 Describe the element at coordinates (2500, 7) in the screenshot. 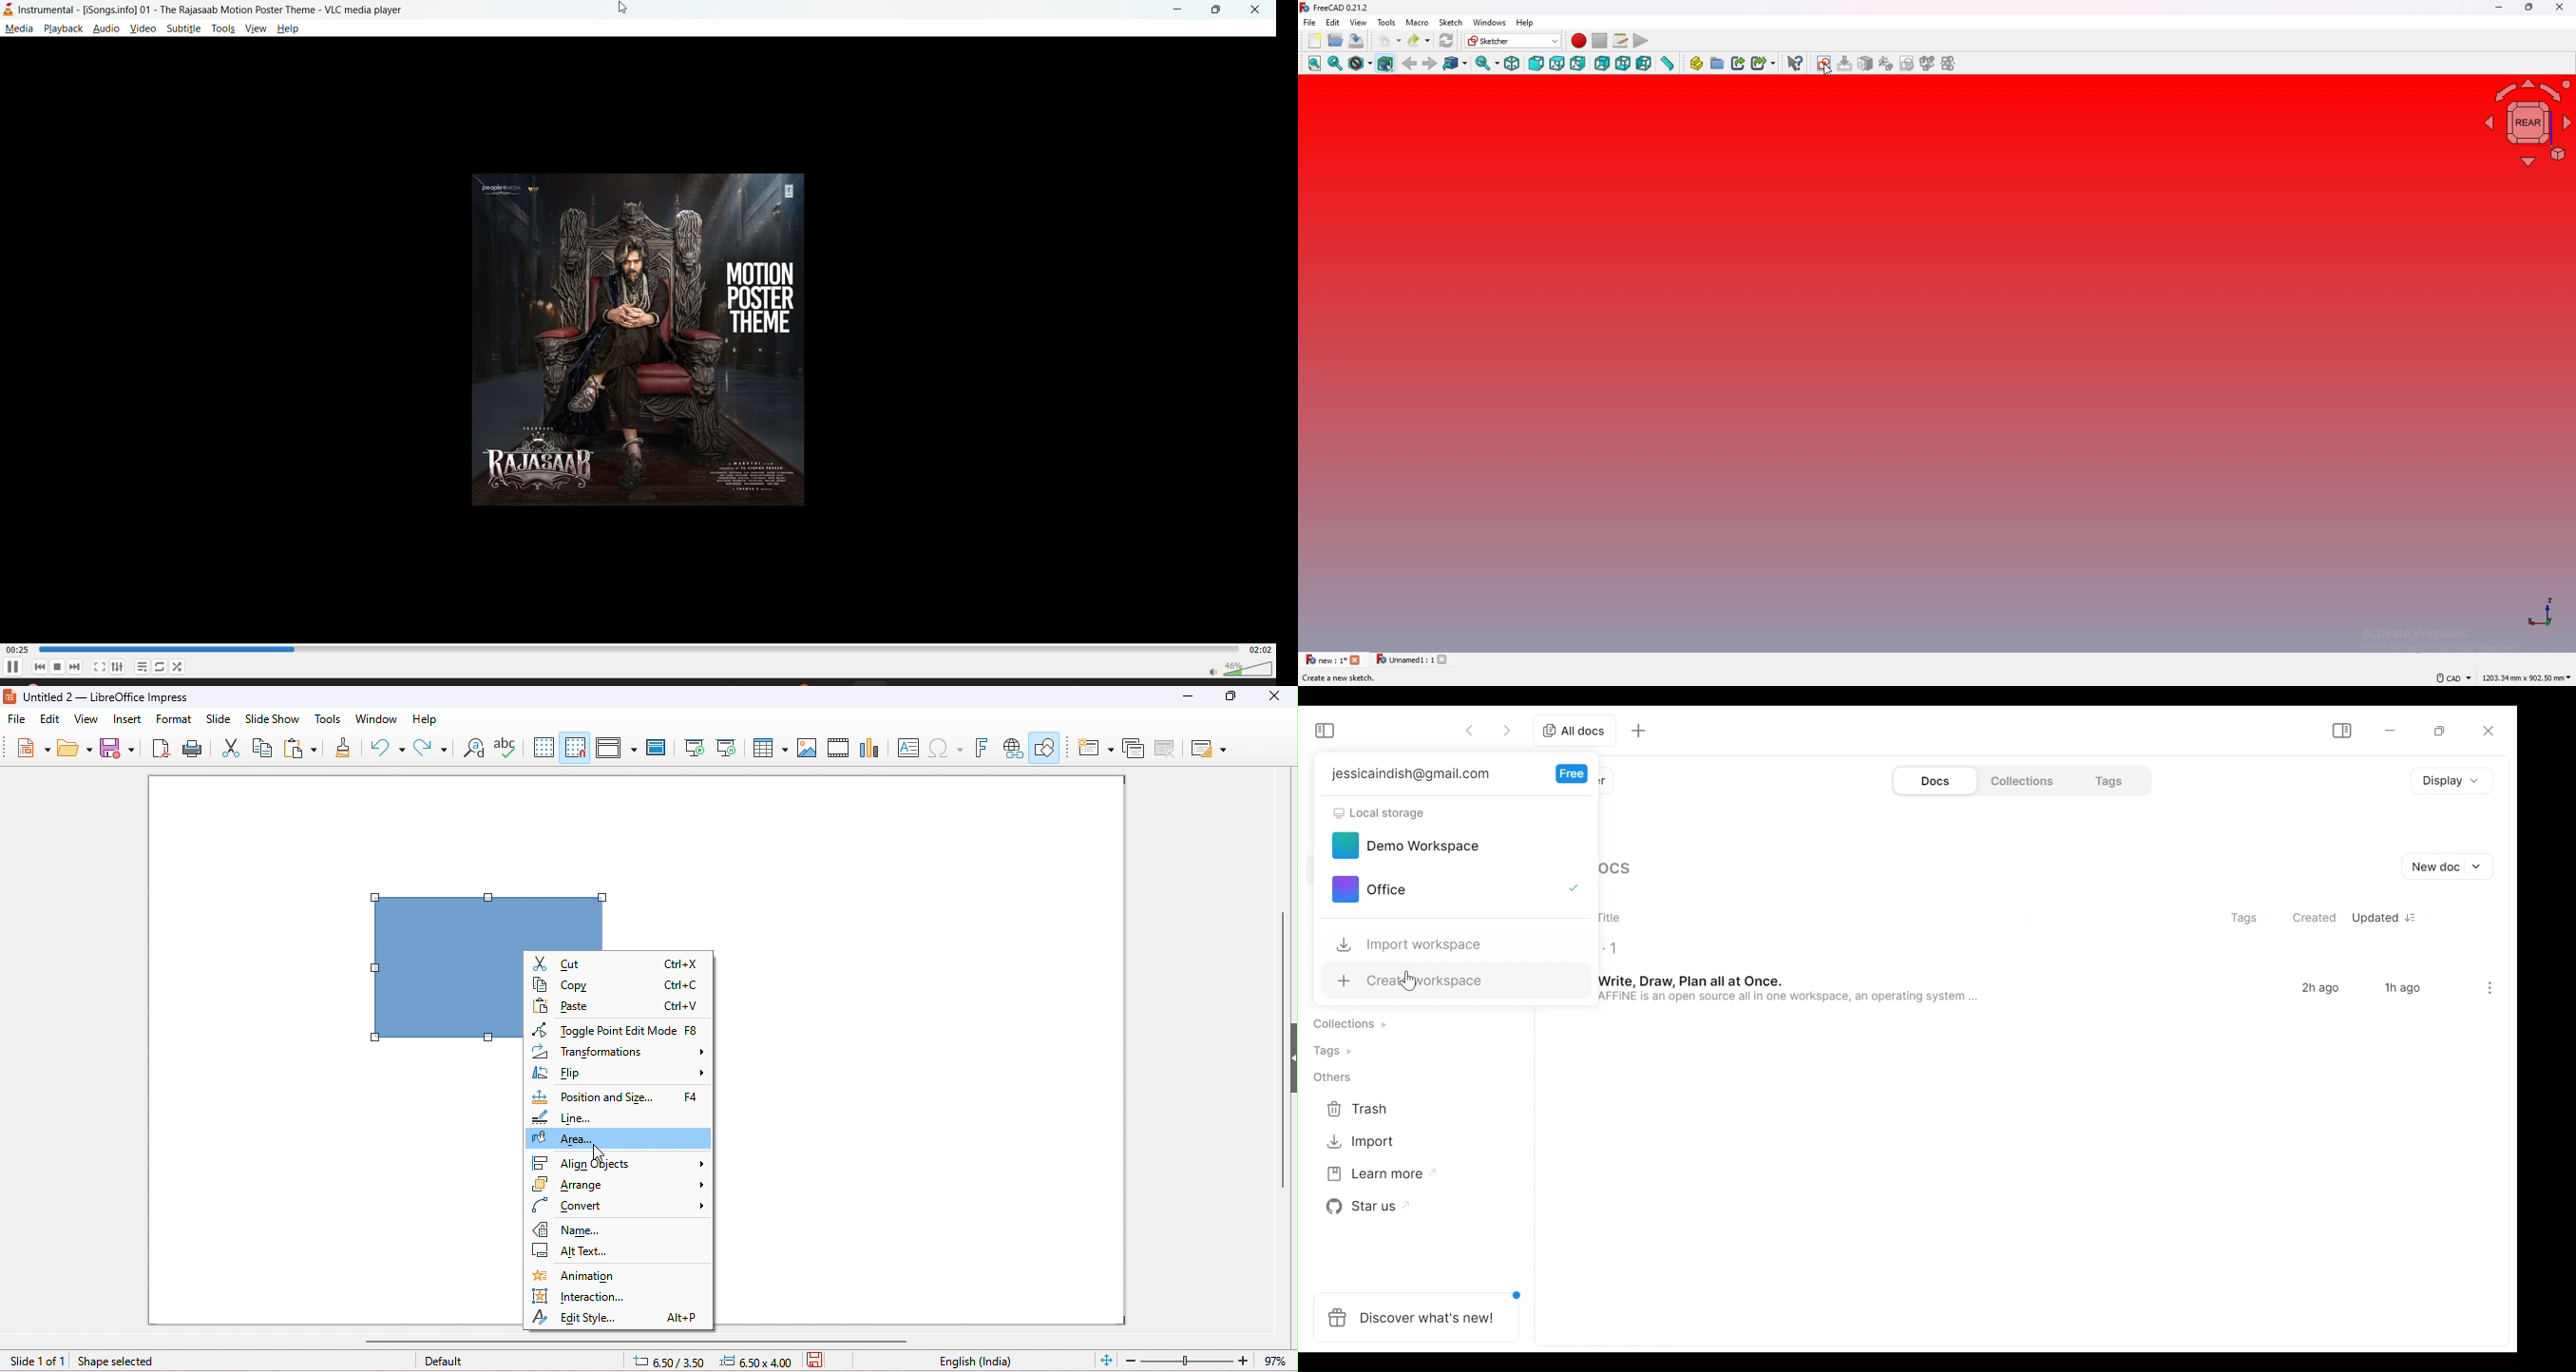

I see `minimize` at that location.